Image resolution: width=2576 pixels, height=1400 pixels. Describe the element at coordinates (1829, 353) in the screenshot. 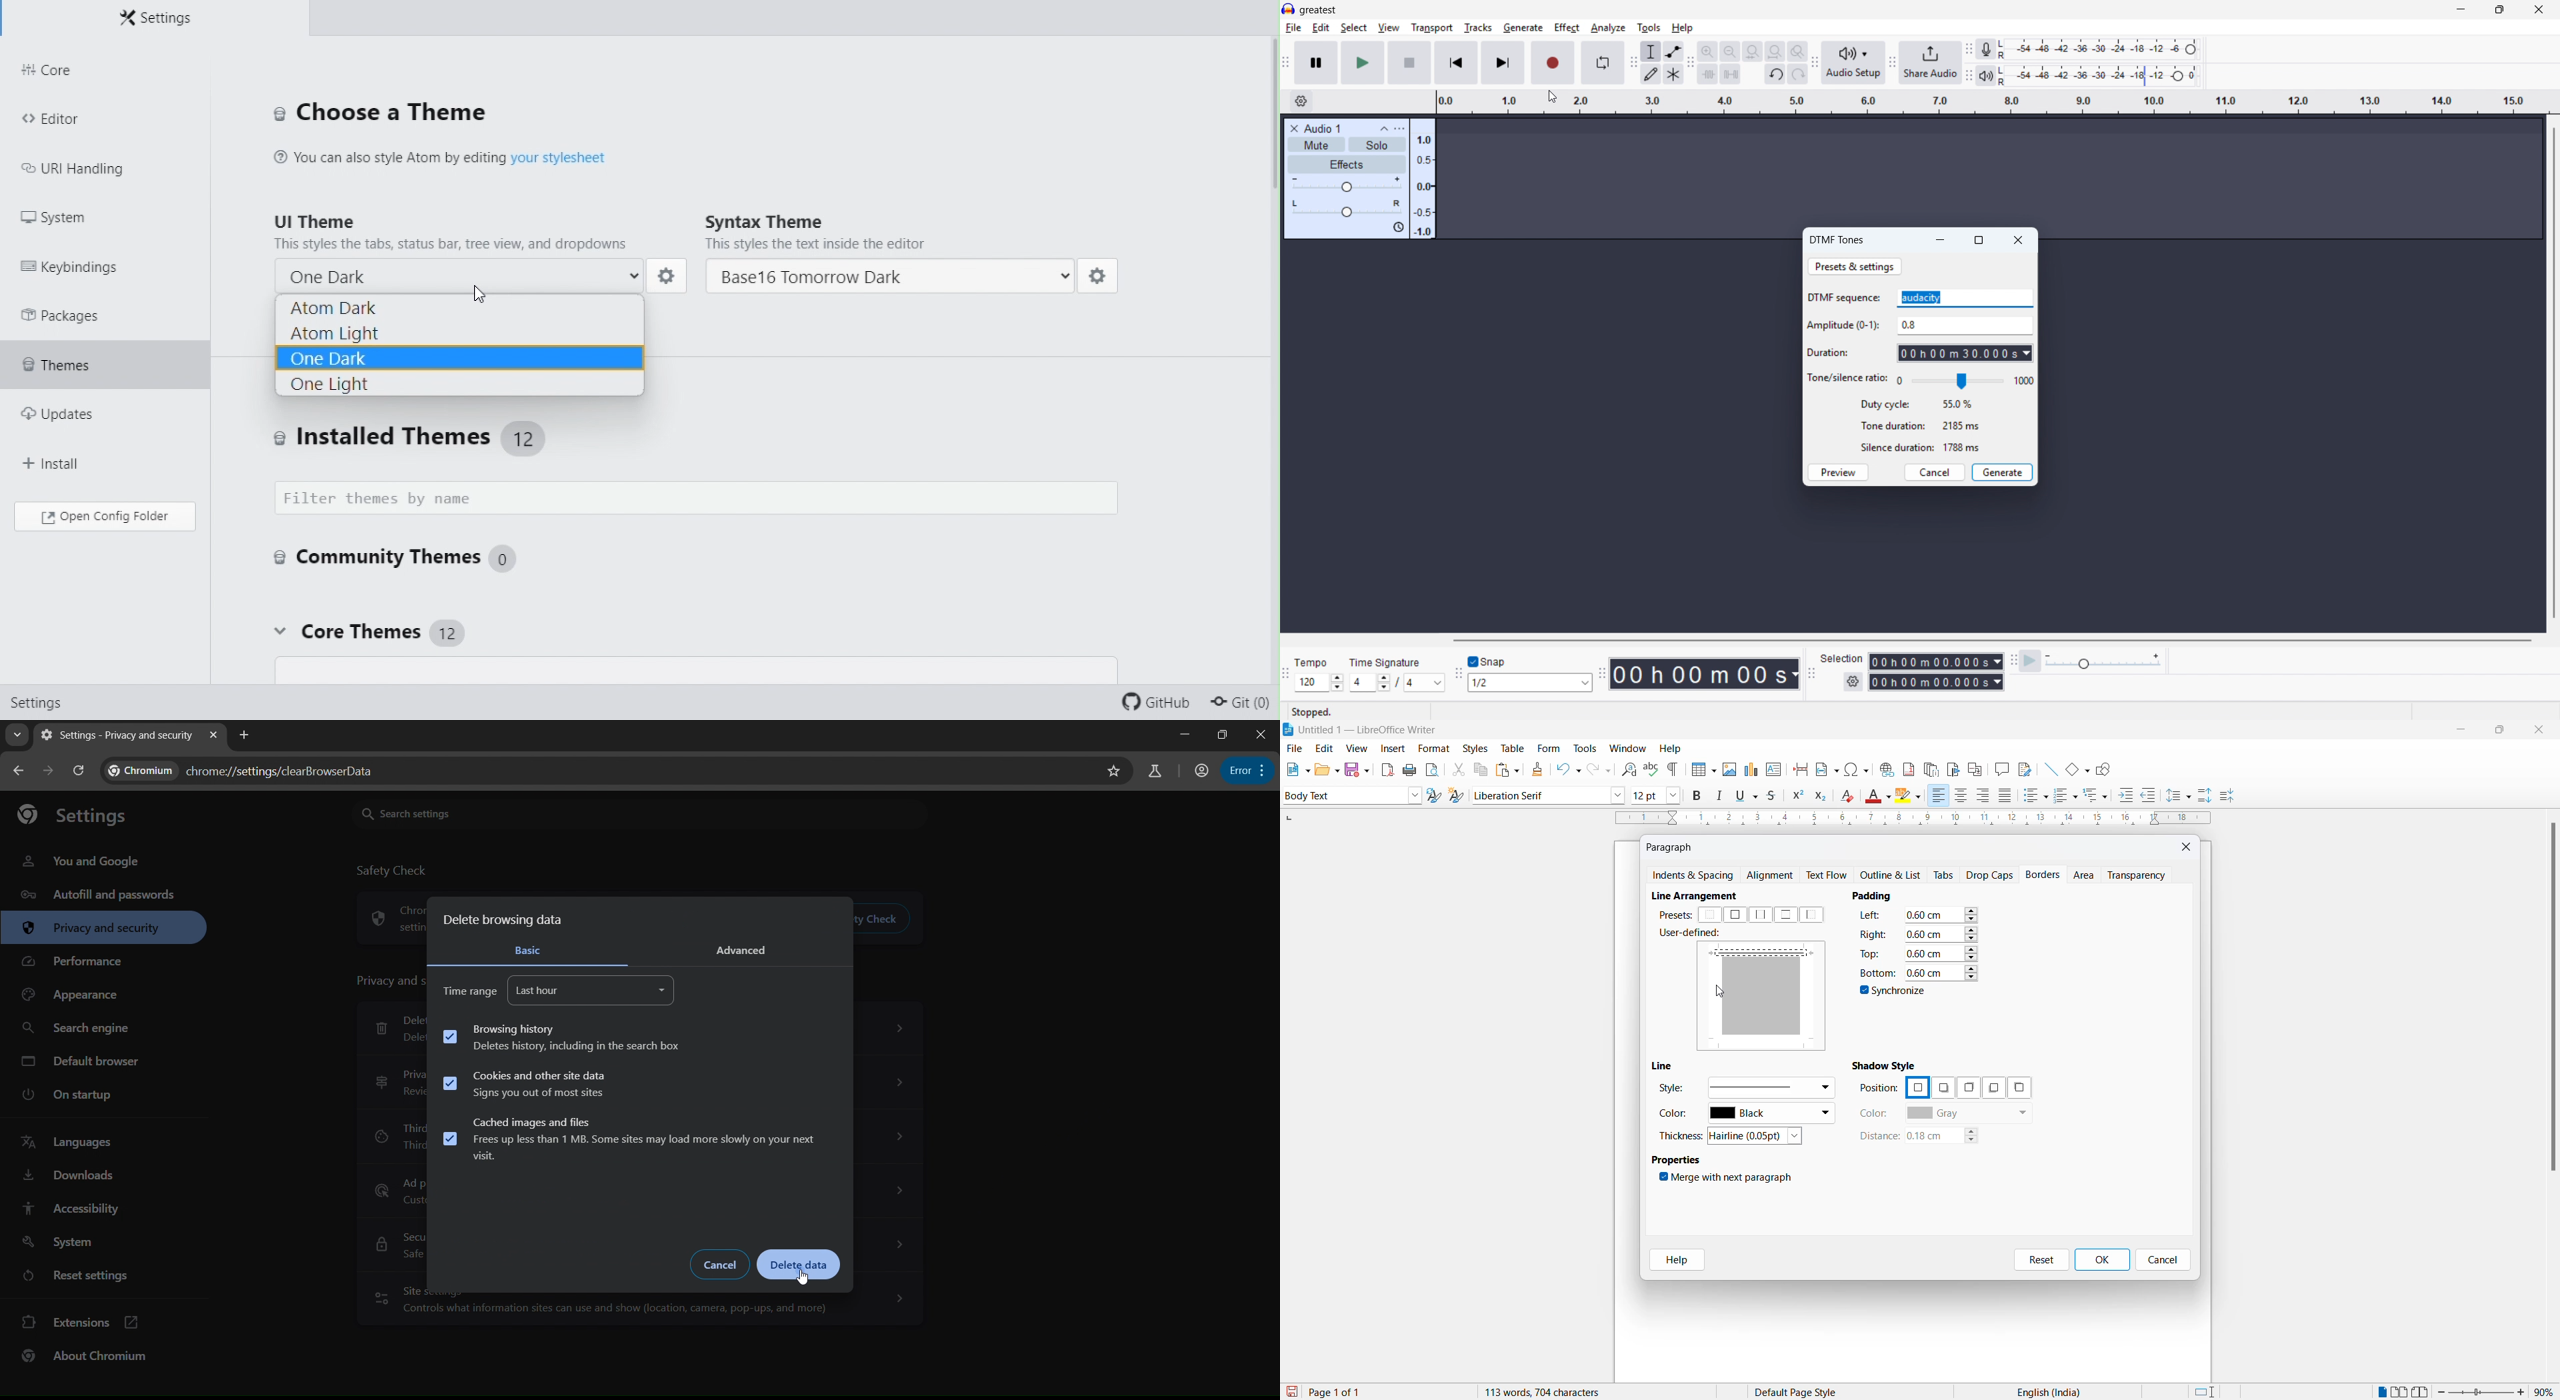

I see `duration` at that location.